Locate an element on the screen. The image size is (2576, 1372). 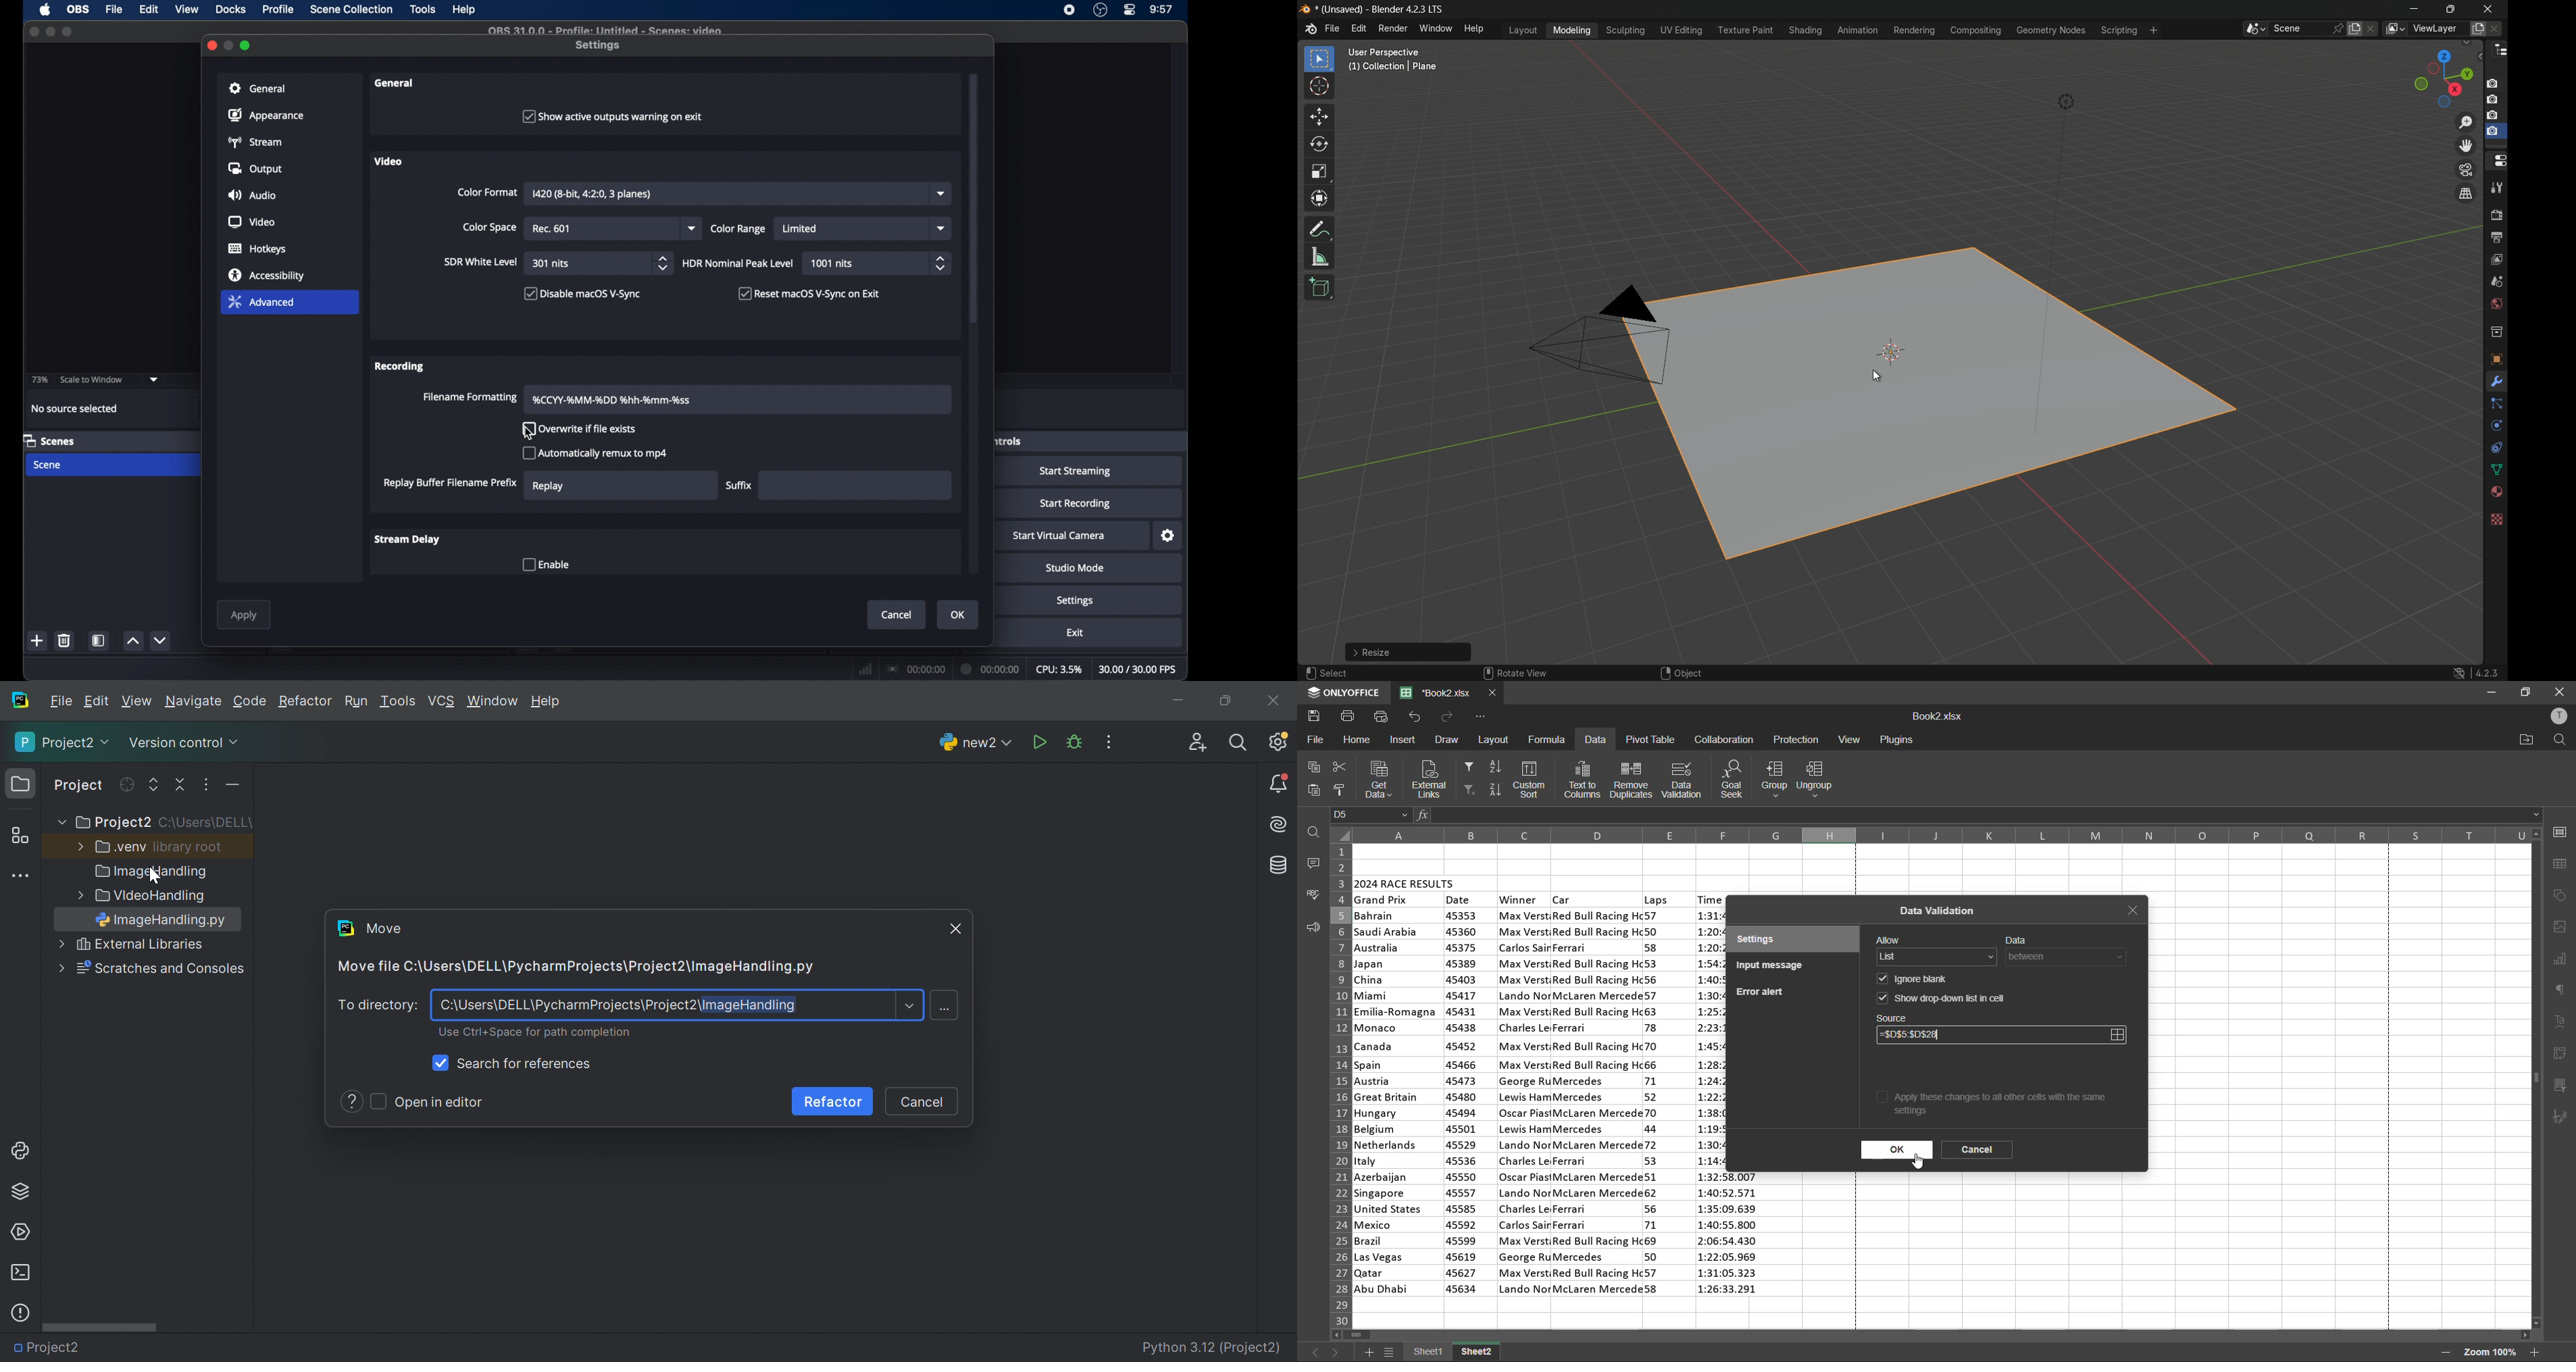
paragraph is located at coordinates (2564, 989).